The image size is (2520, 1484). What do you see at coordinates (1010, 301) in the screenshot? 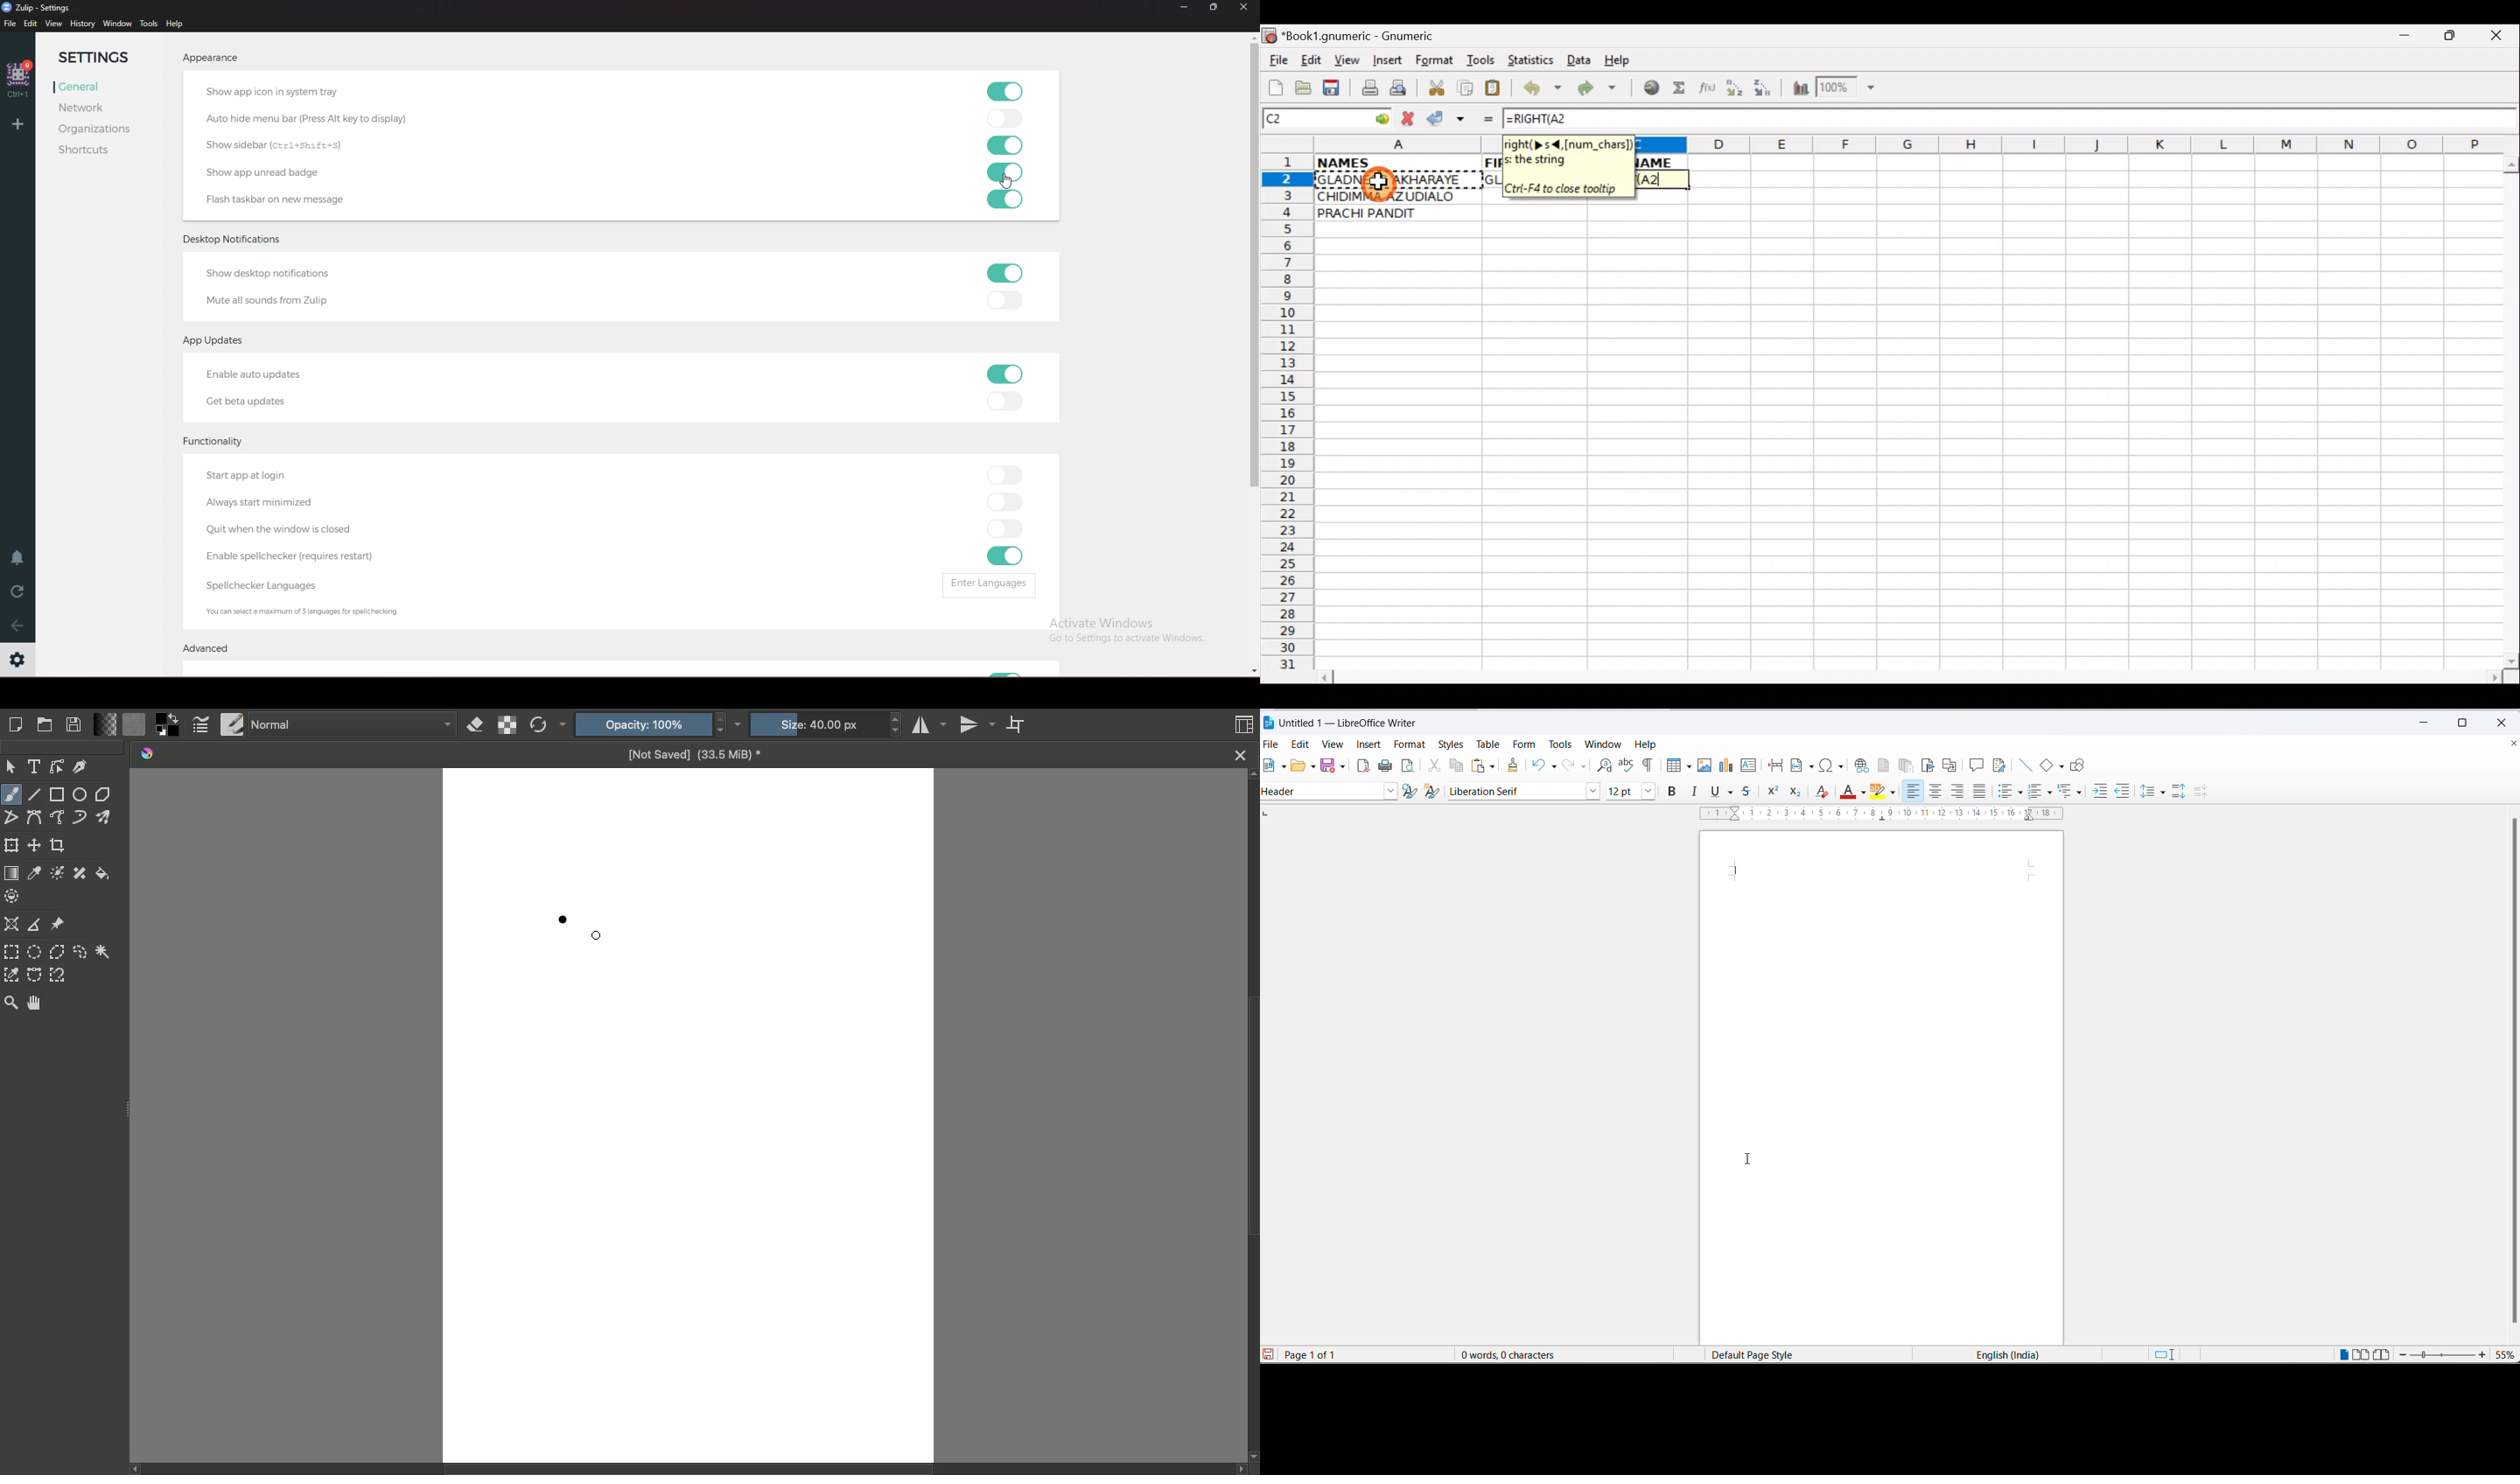
I see `toggle` at bounding box center [1010, 301].